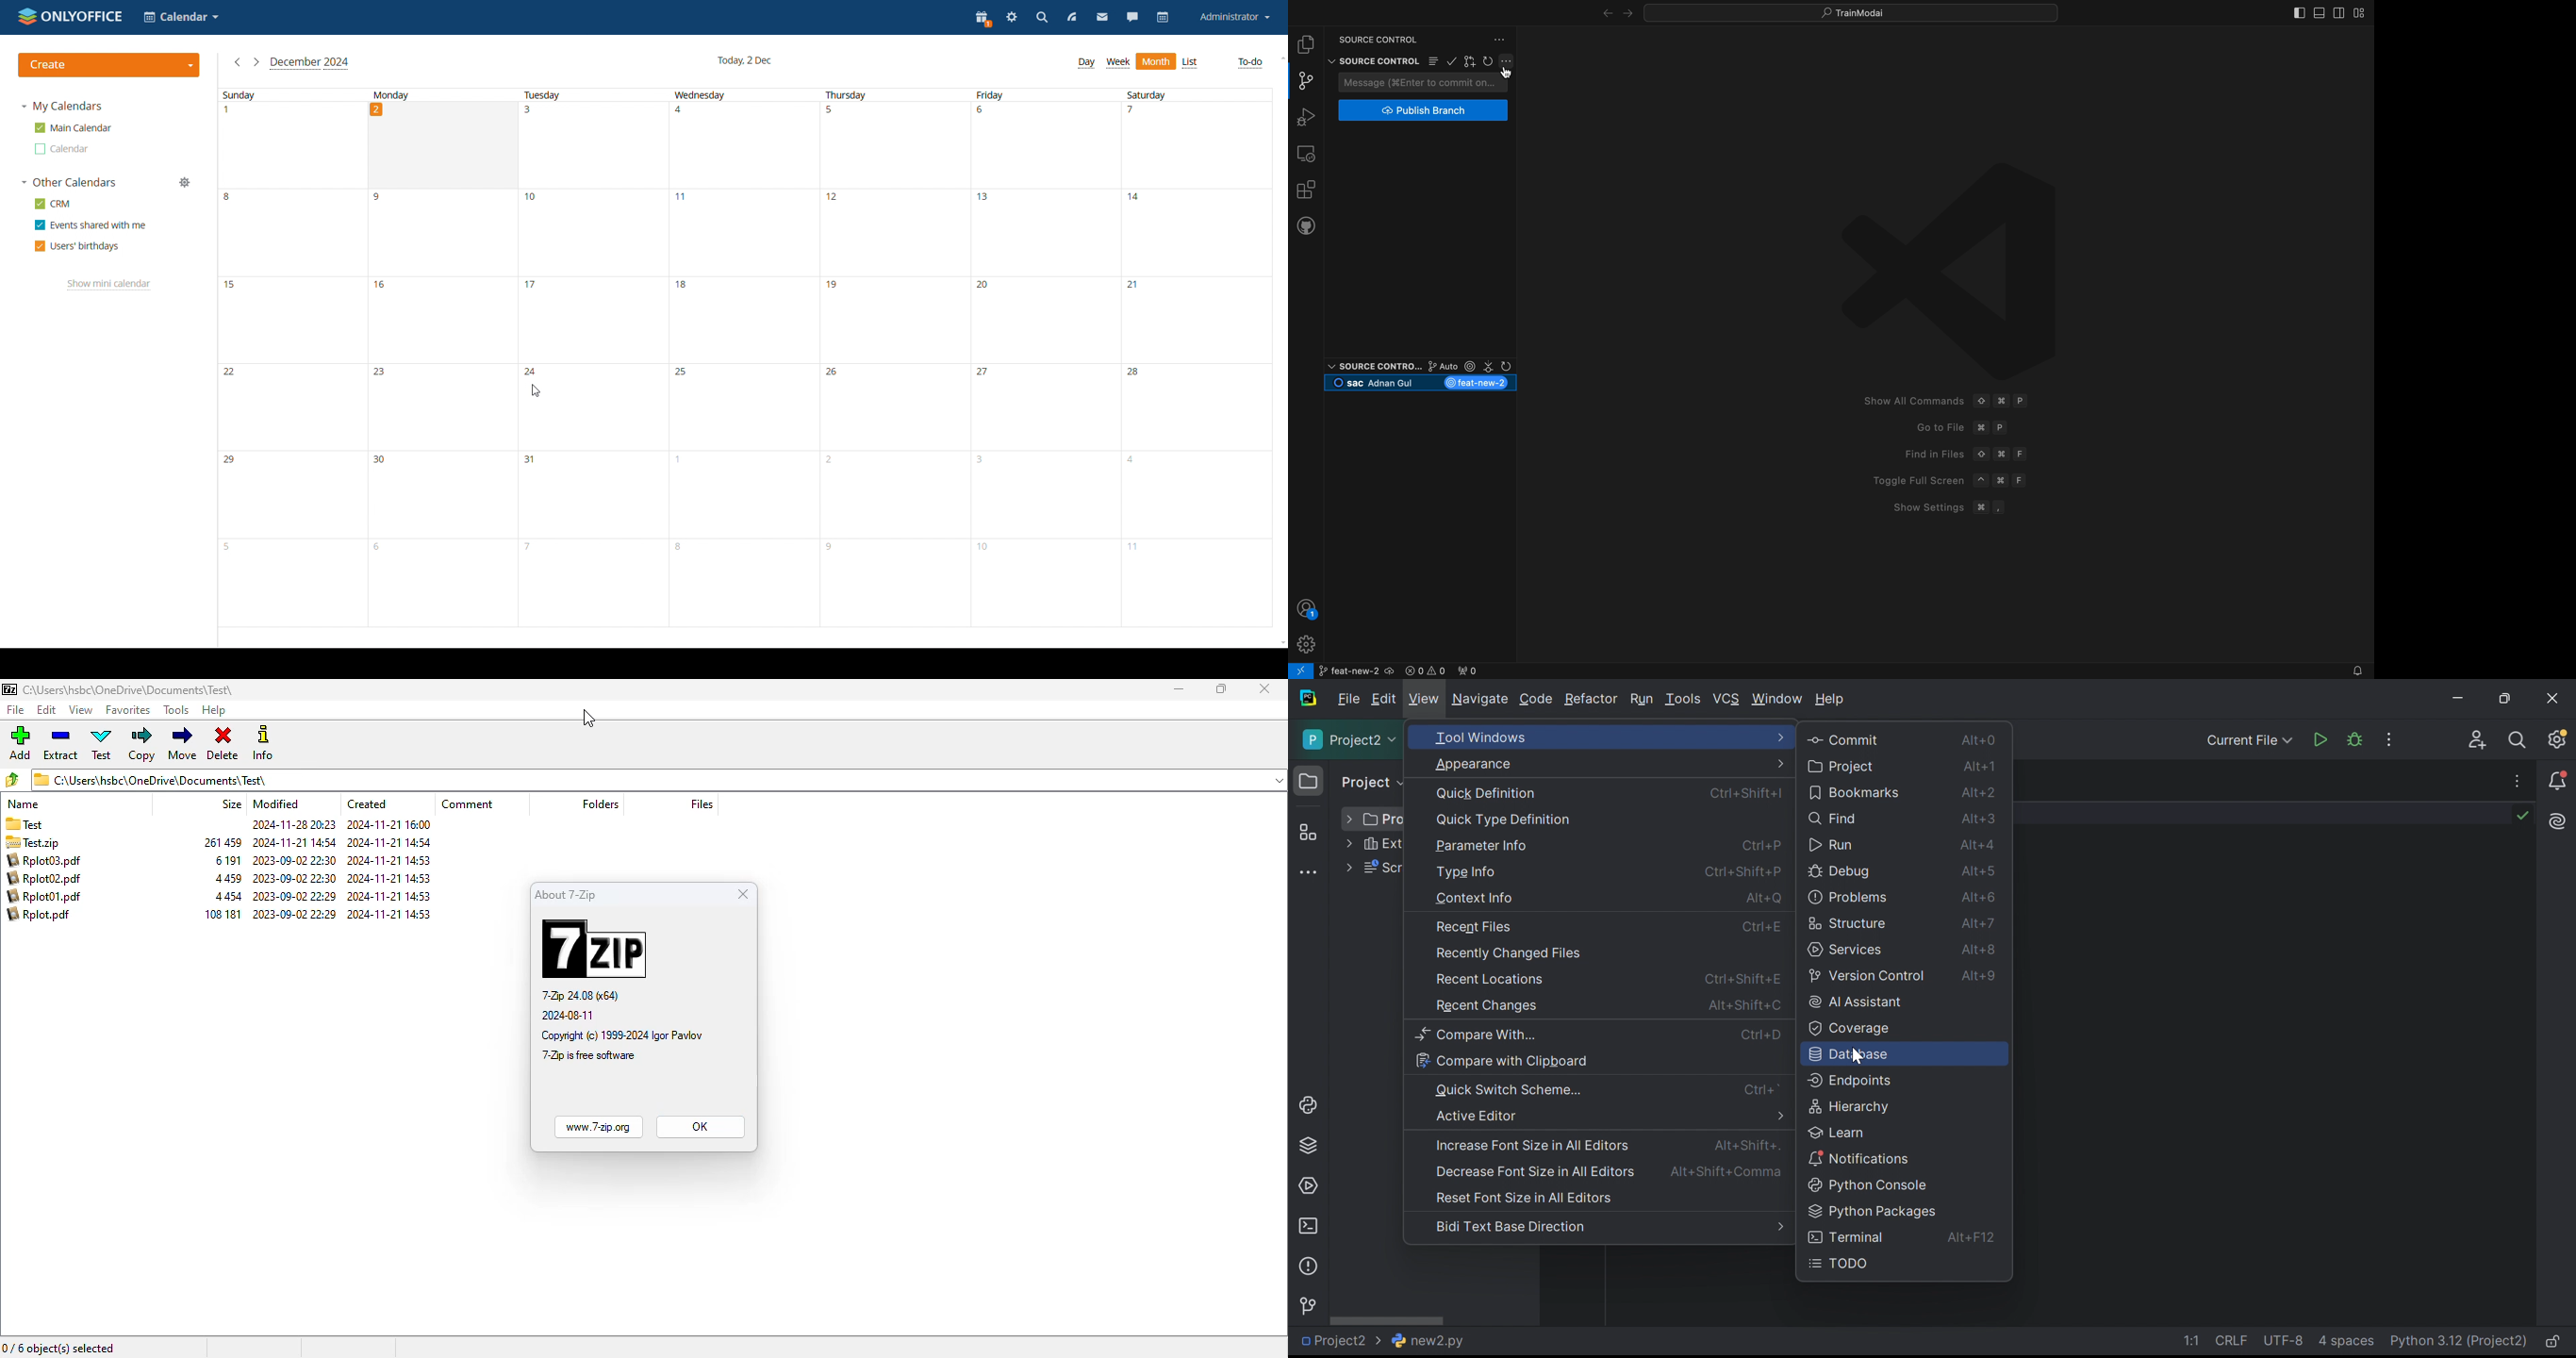  Describe the element at coordinates (237, 62) in the screenshot. I see `previous month` at that location.